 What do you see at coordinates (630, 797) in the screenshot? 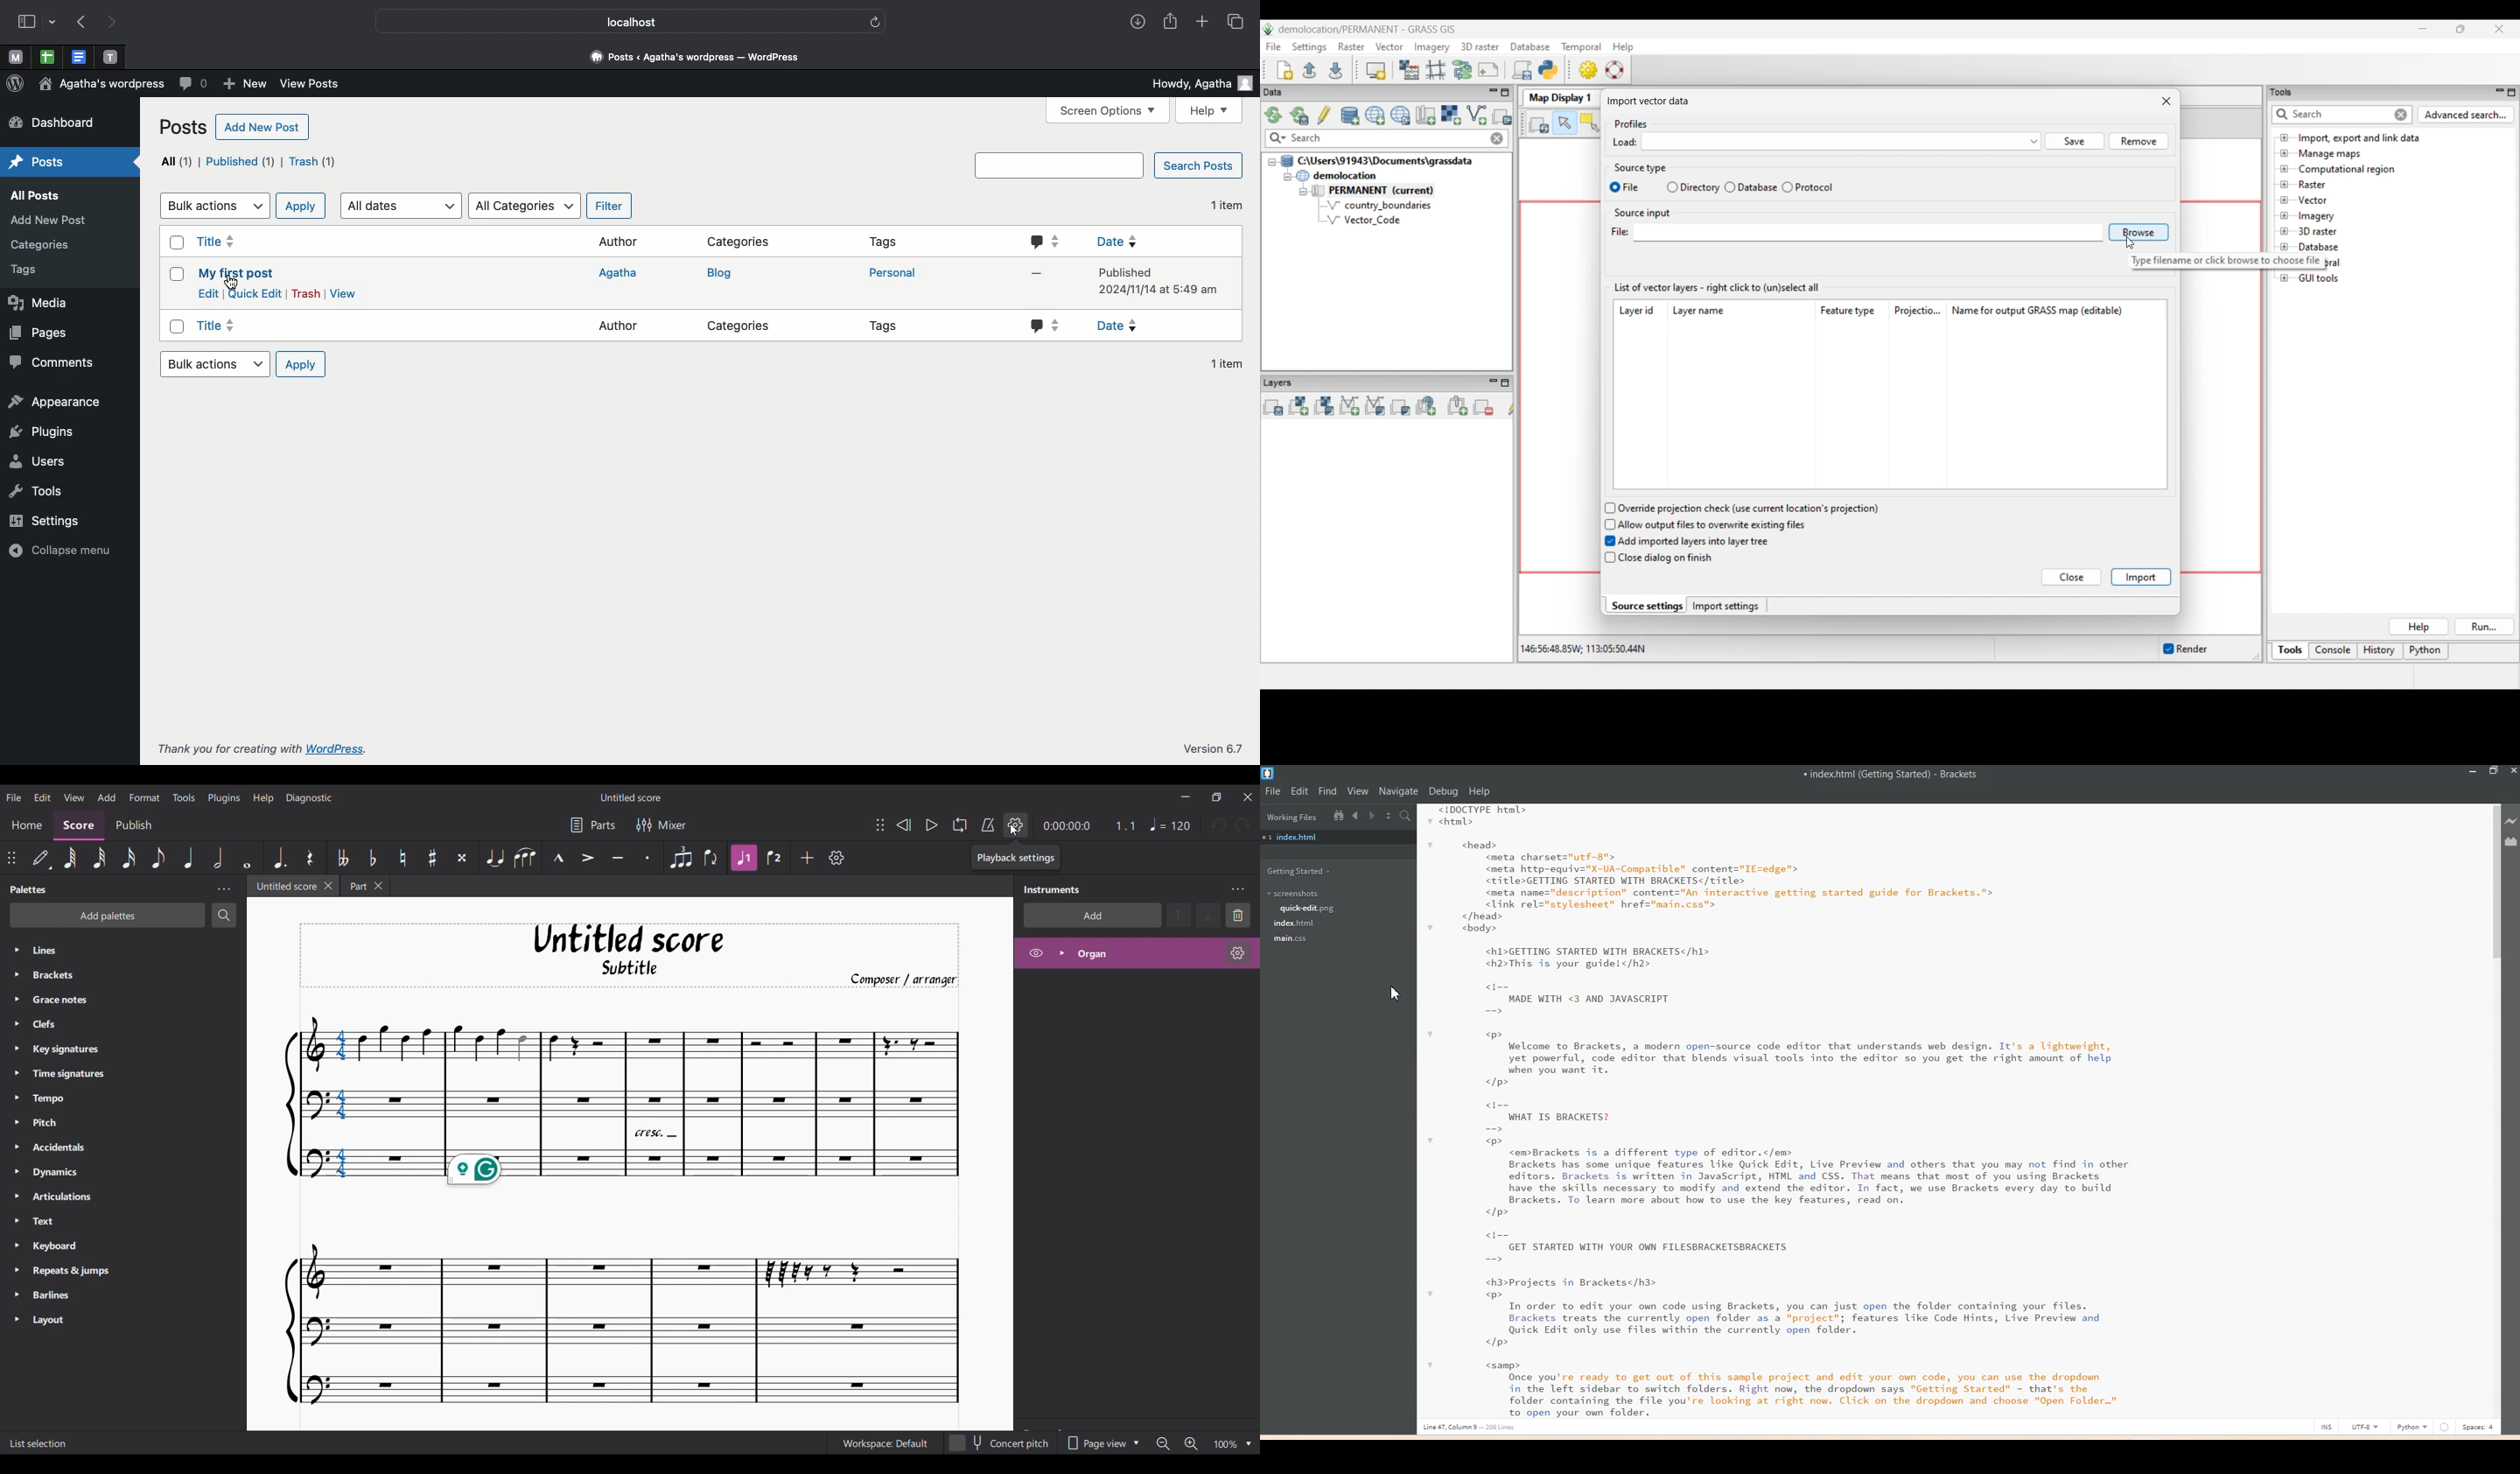
I see `Score title` at bounding box center [630, 797].